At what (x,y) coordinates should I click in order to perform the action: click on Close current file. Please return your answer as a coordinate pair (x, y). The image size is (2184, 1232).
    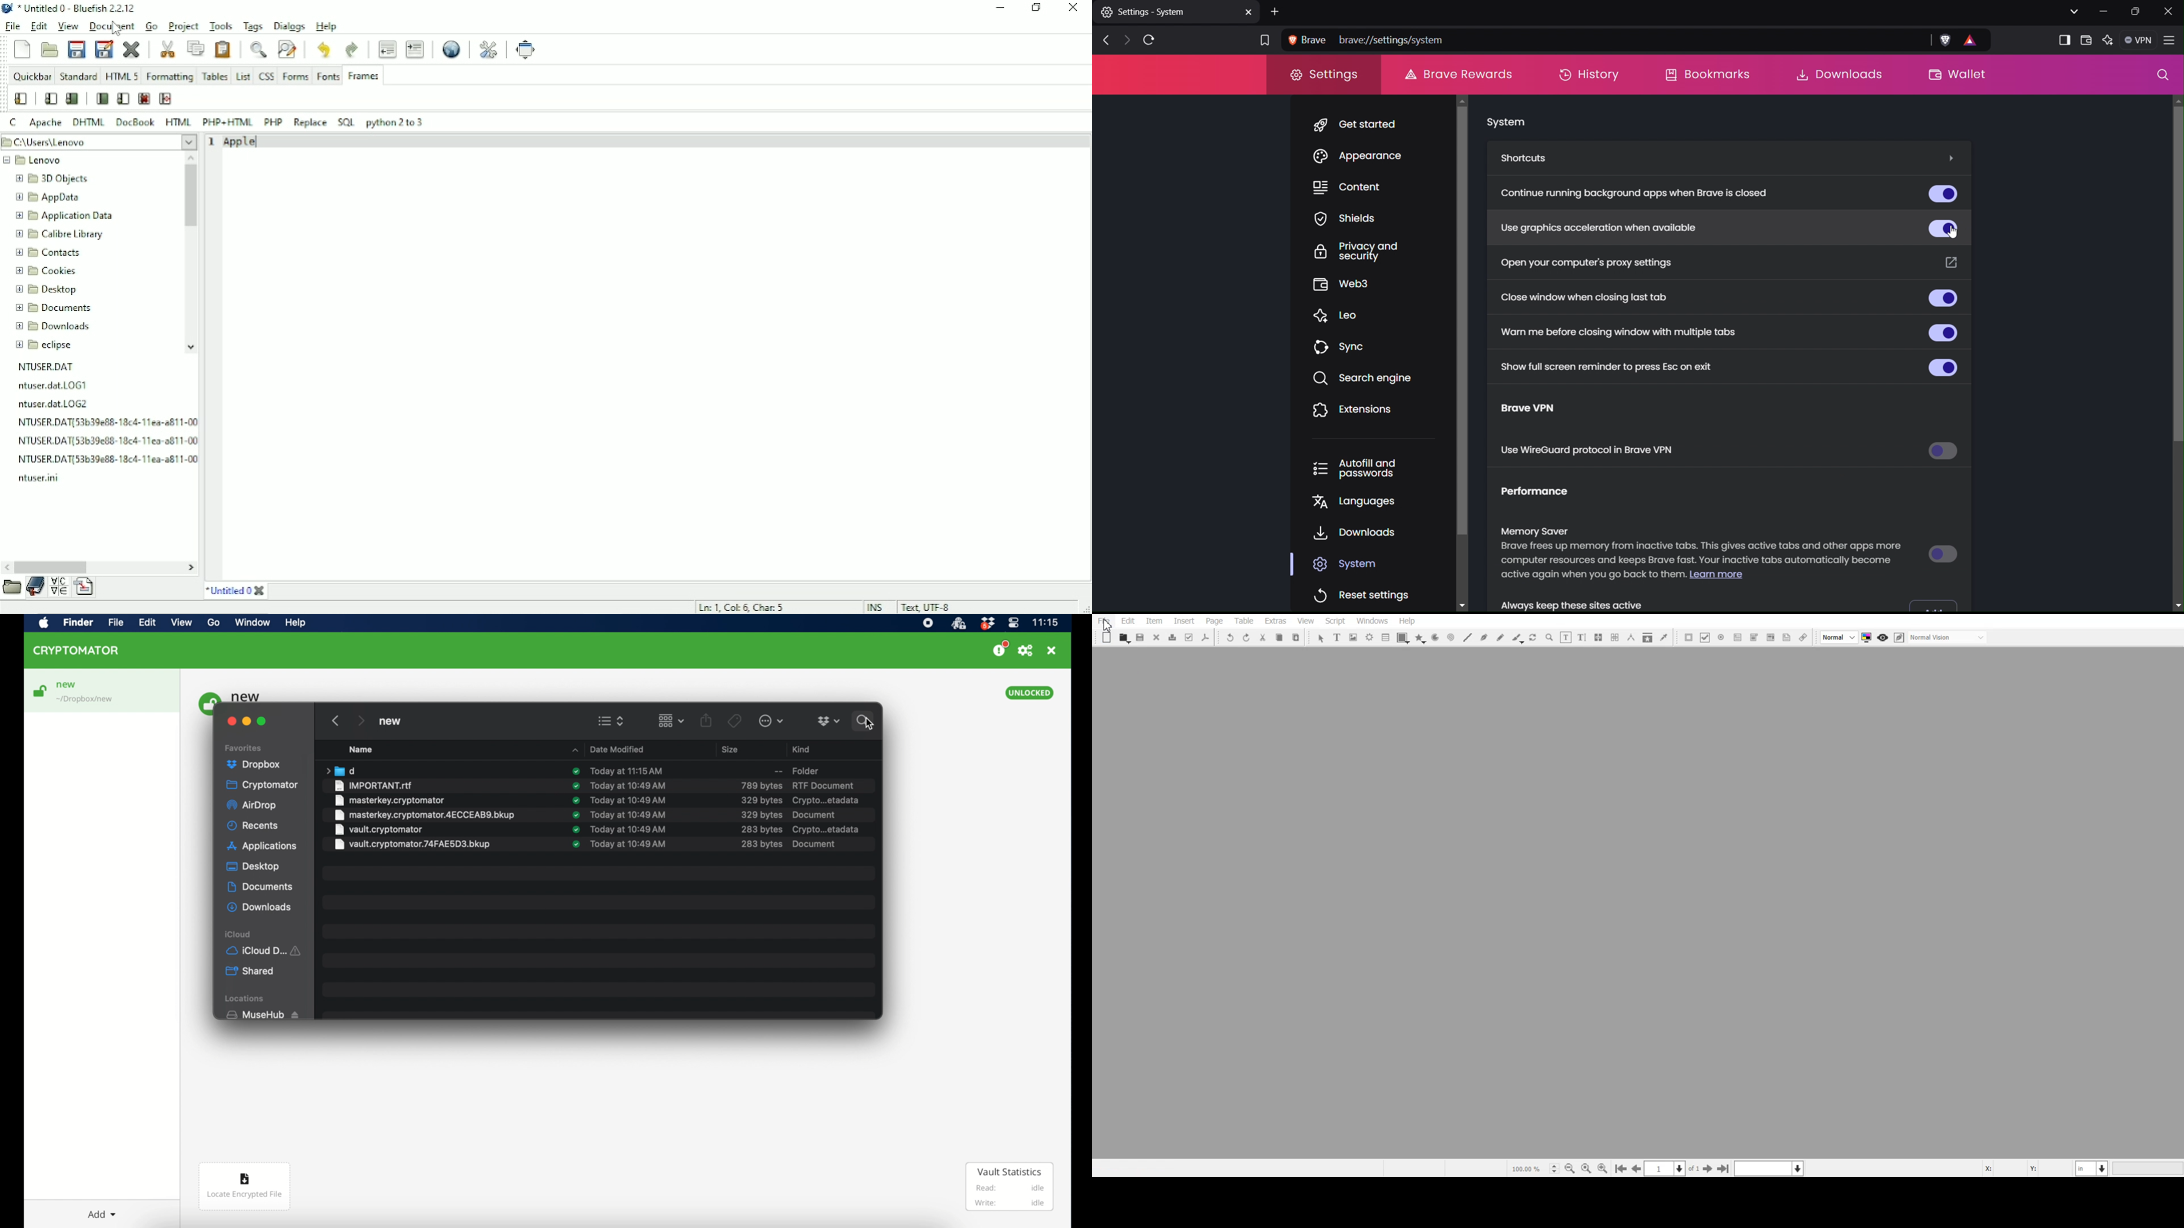
    Looking at the image, I should click on (131, 48).